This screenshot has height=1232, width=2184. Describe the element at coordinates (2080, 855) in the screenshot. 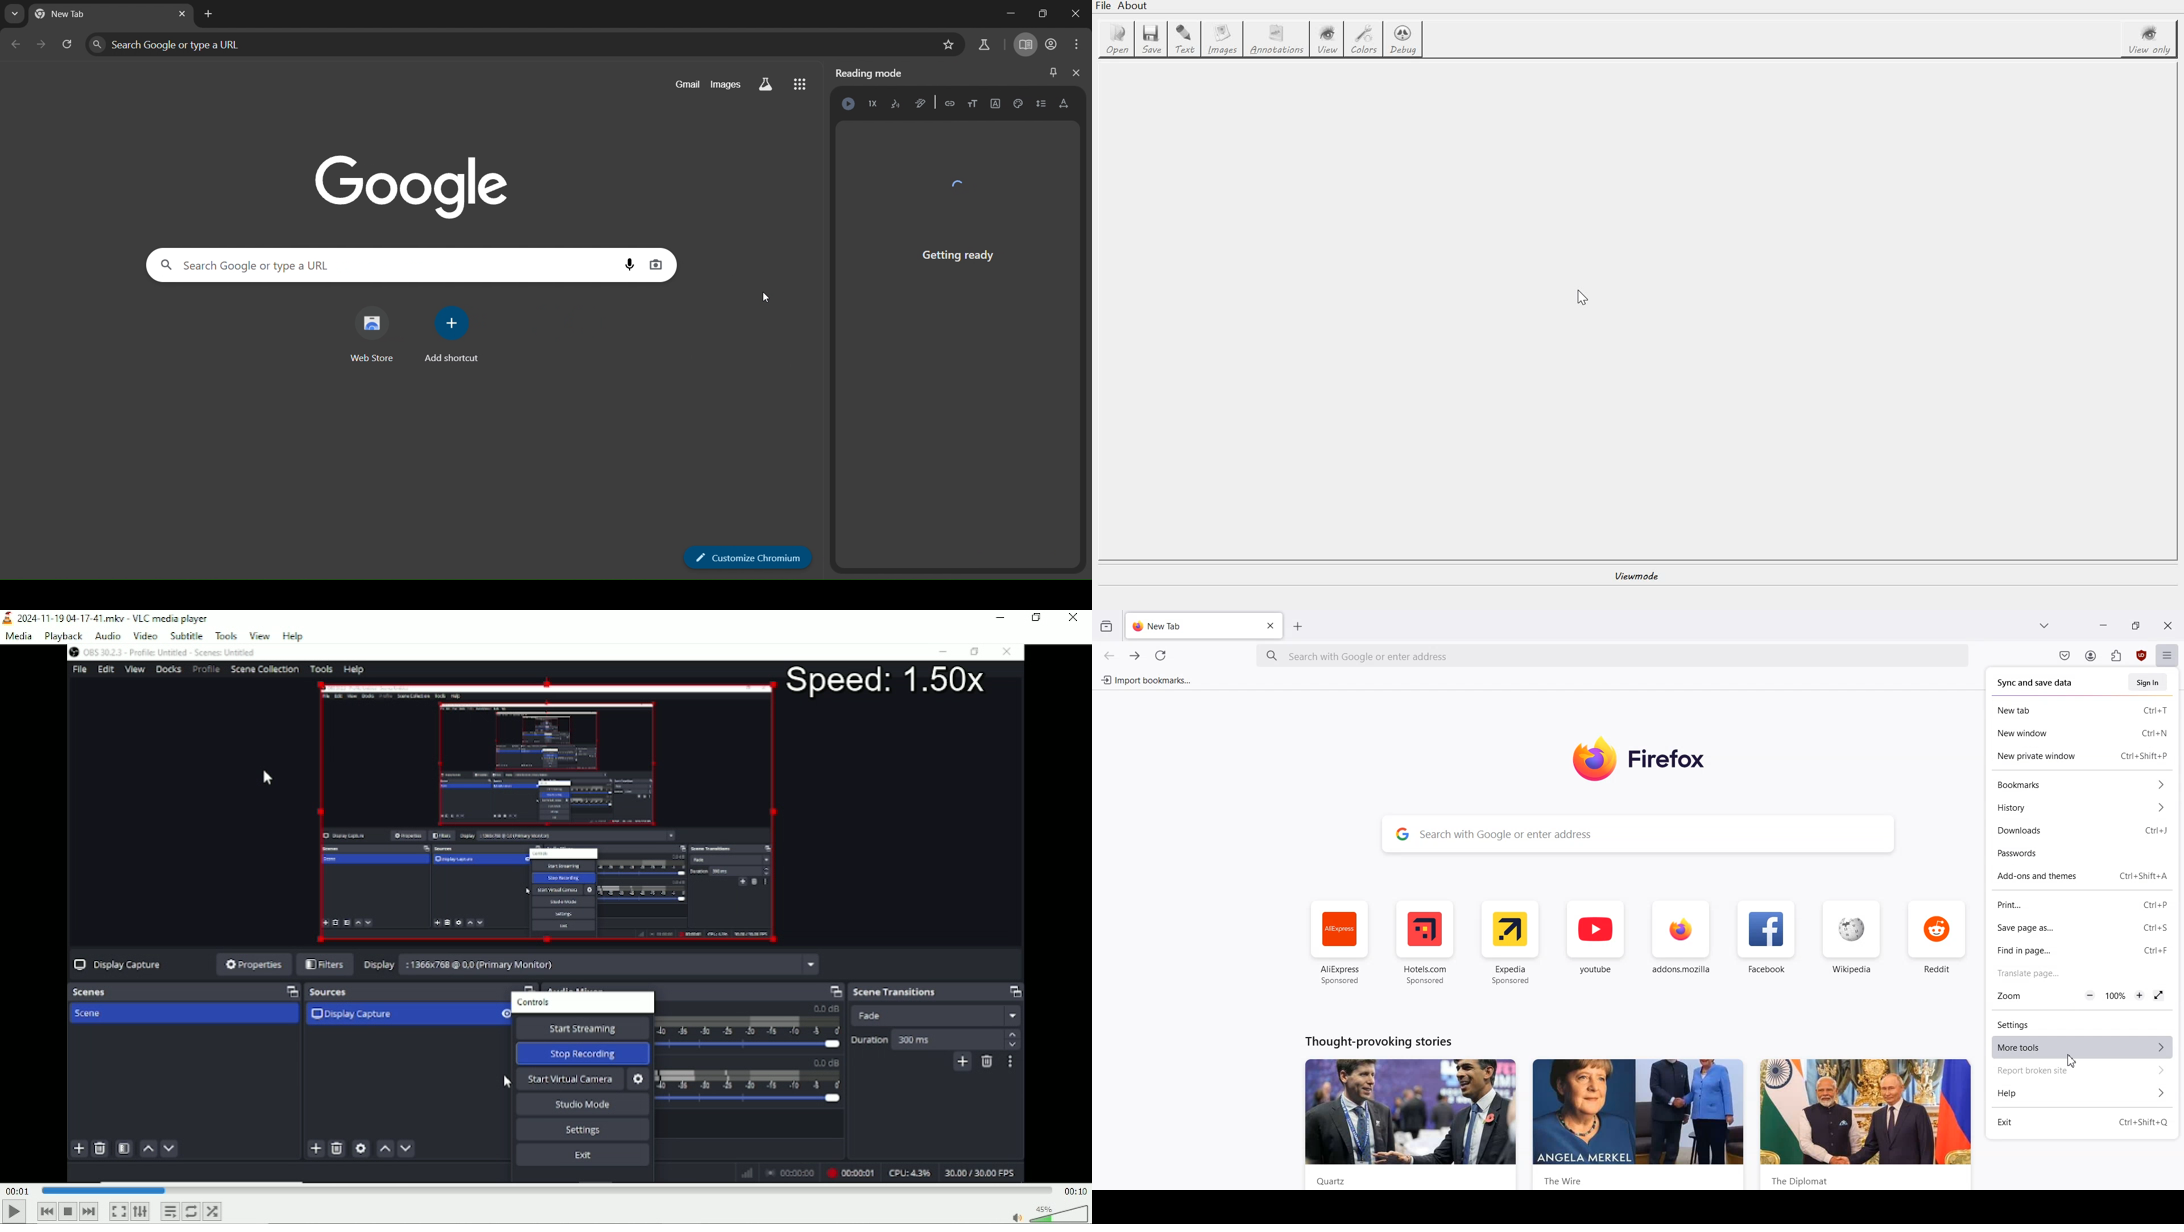

I see `Passwords` at that location.